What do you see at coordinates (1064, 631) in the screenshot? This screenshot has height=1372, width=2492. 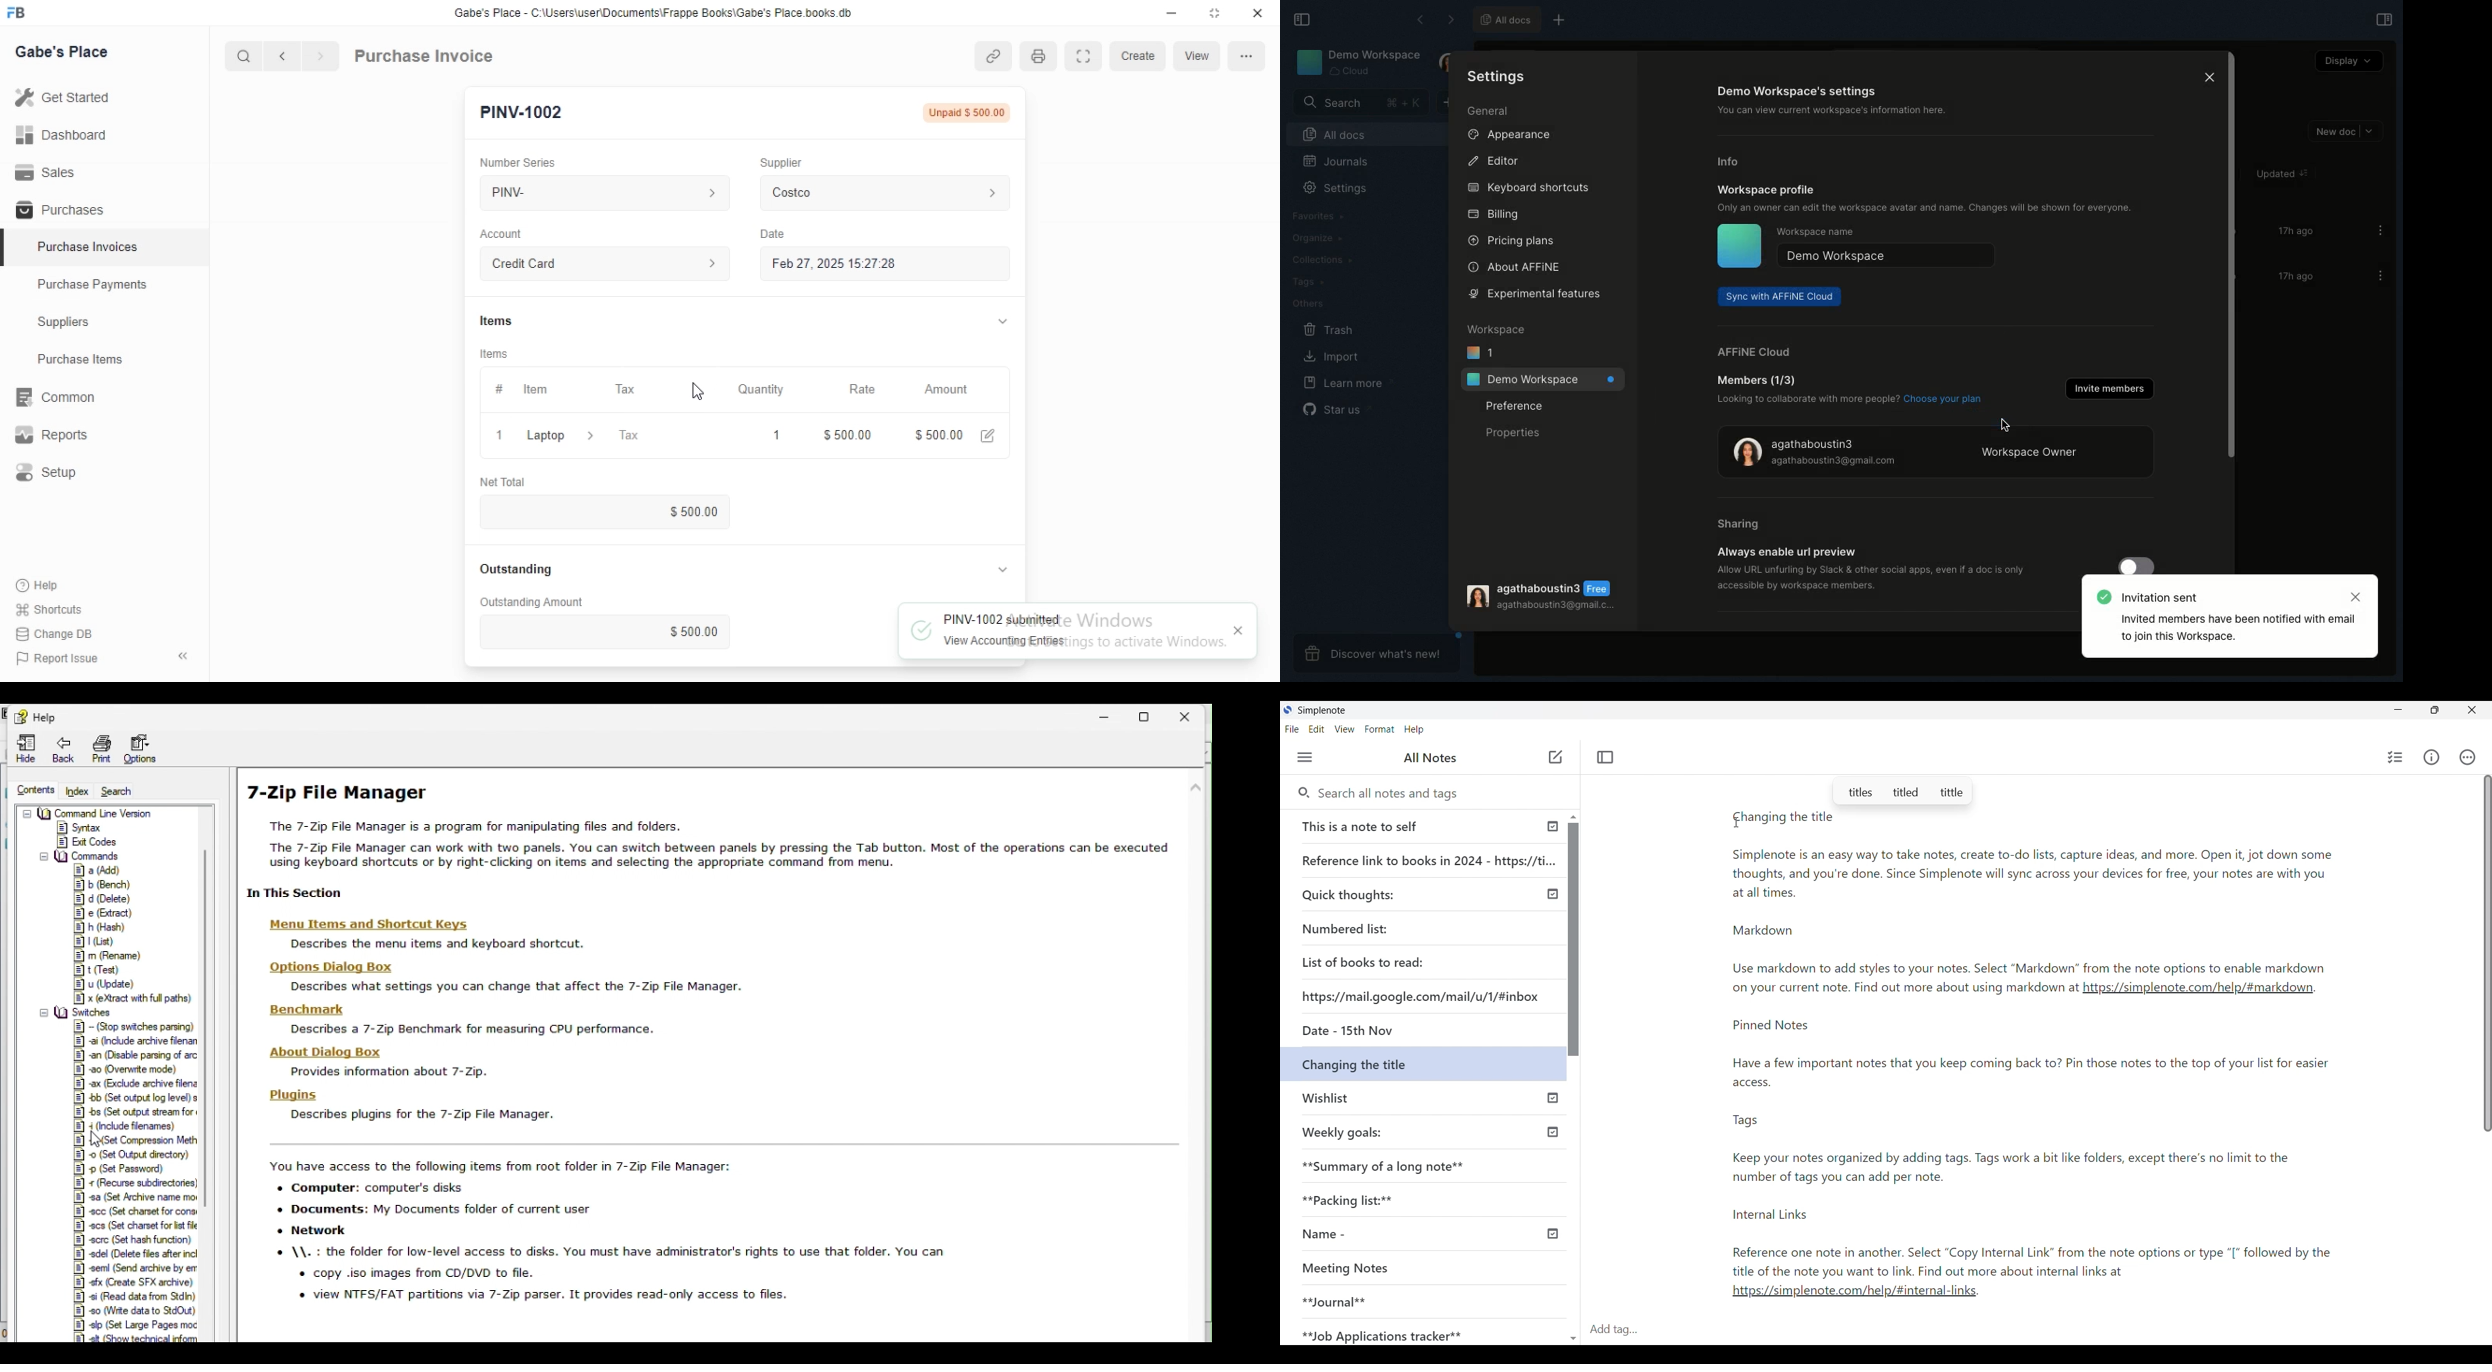 I see `PINV-1002 submitted View Accounting Entries` at bounding box center [1064, 631].